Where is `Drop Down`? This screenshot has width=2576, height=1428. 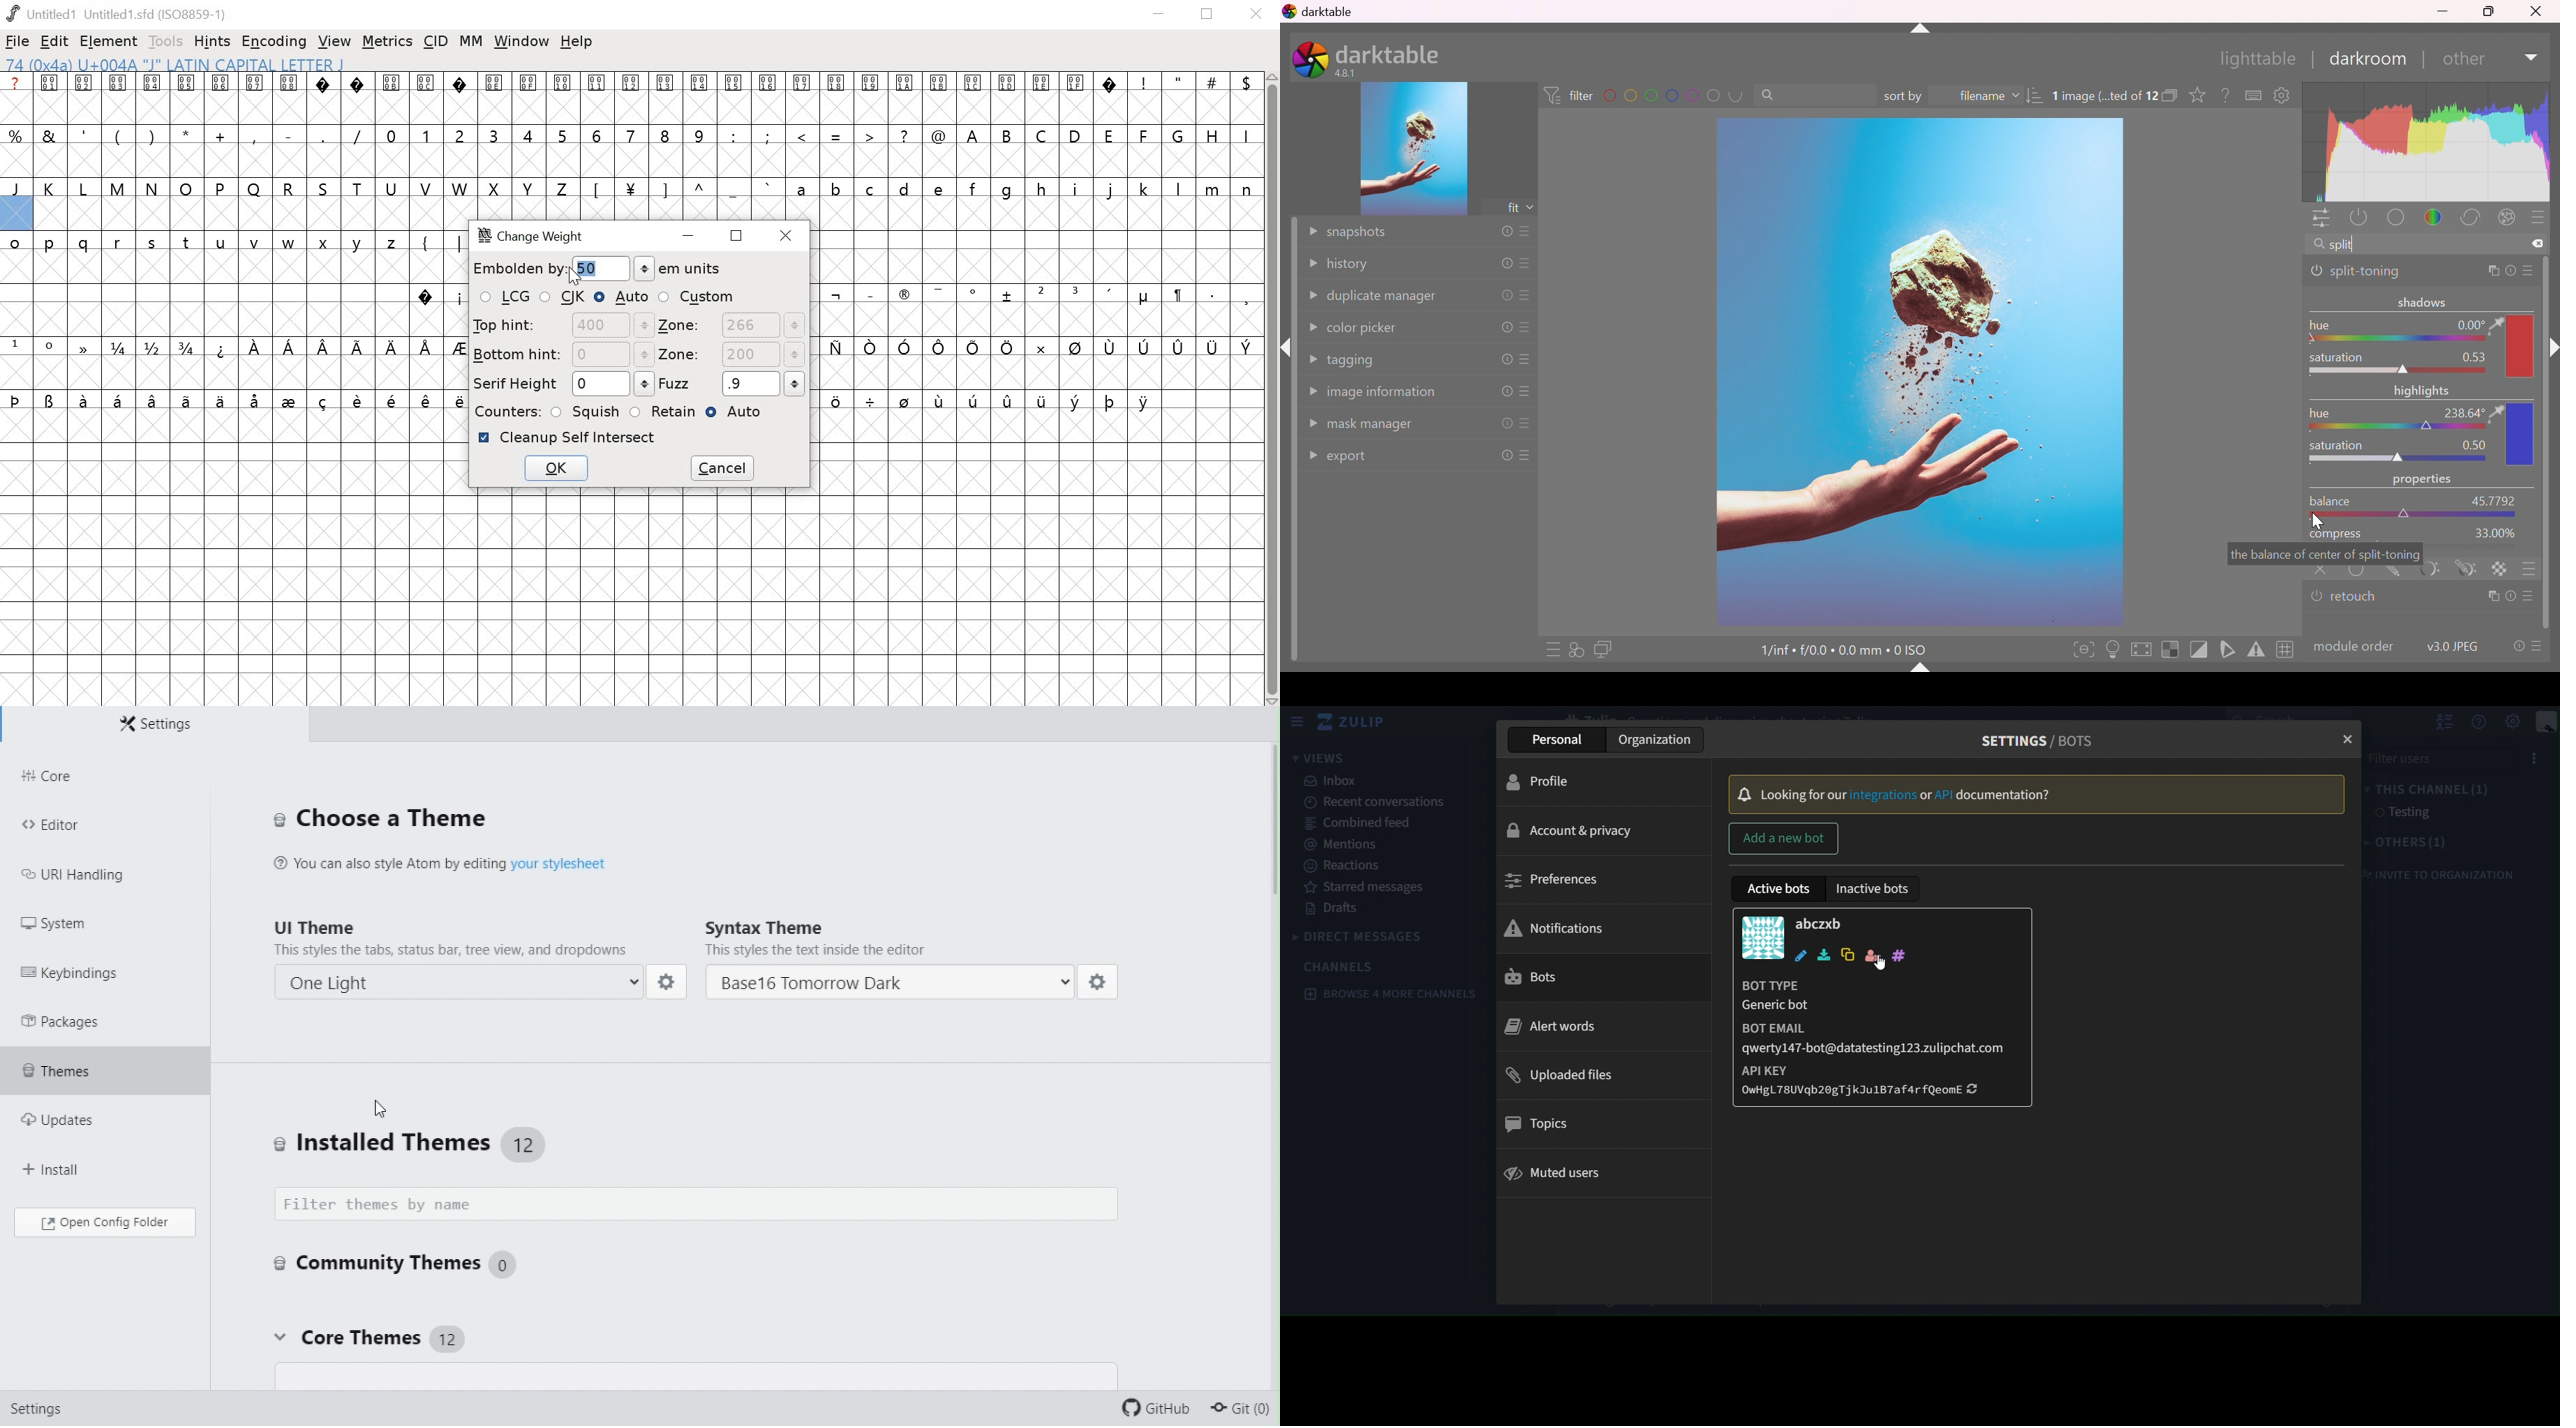 Drop Down is located at coordinates (1315, 391).